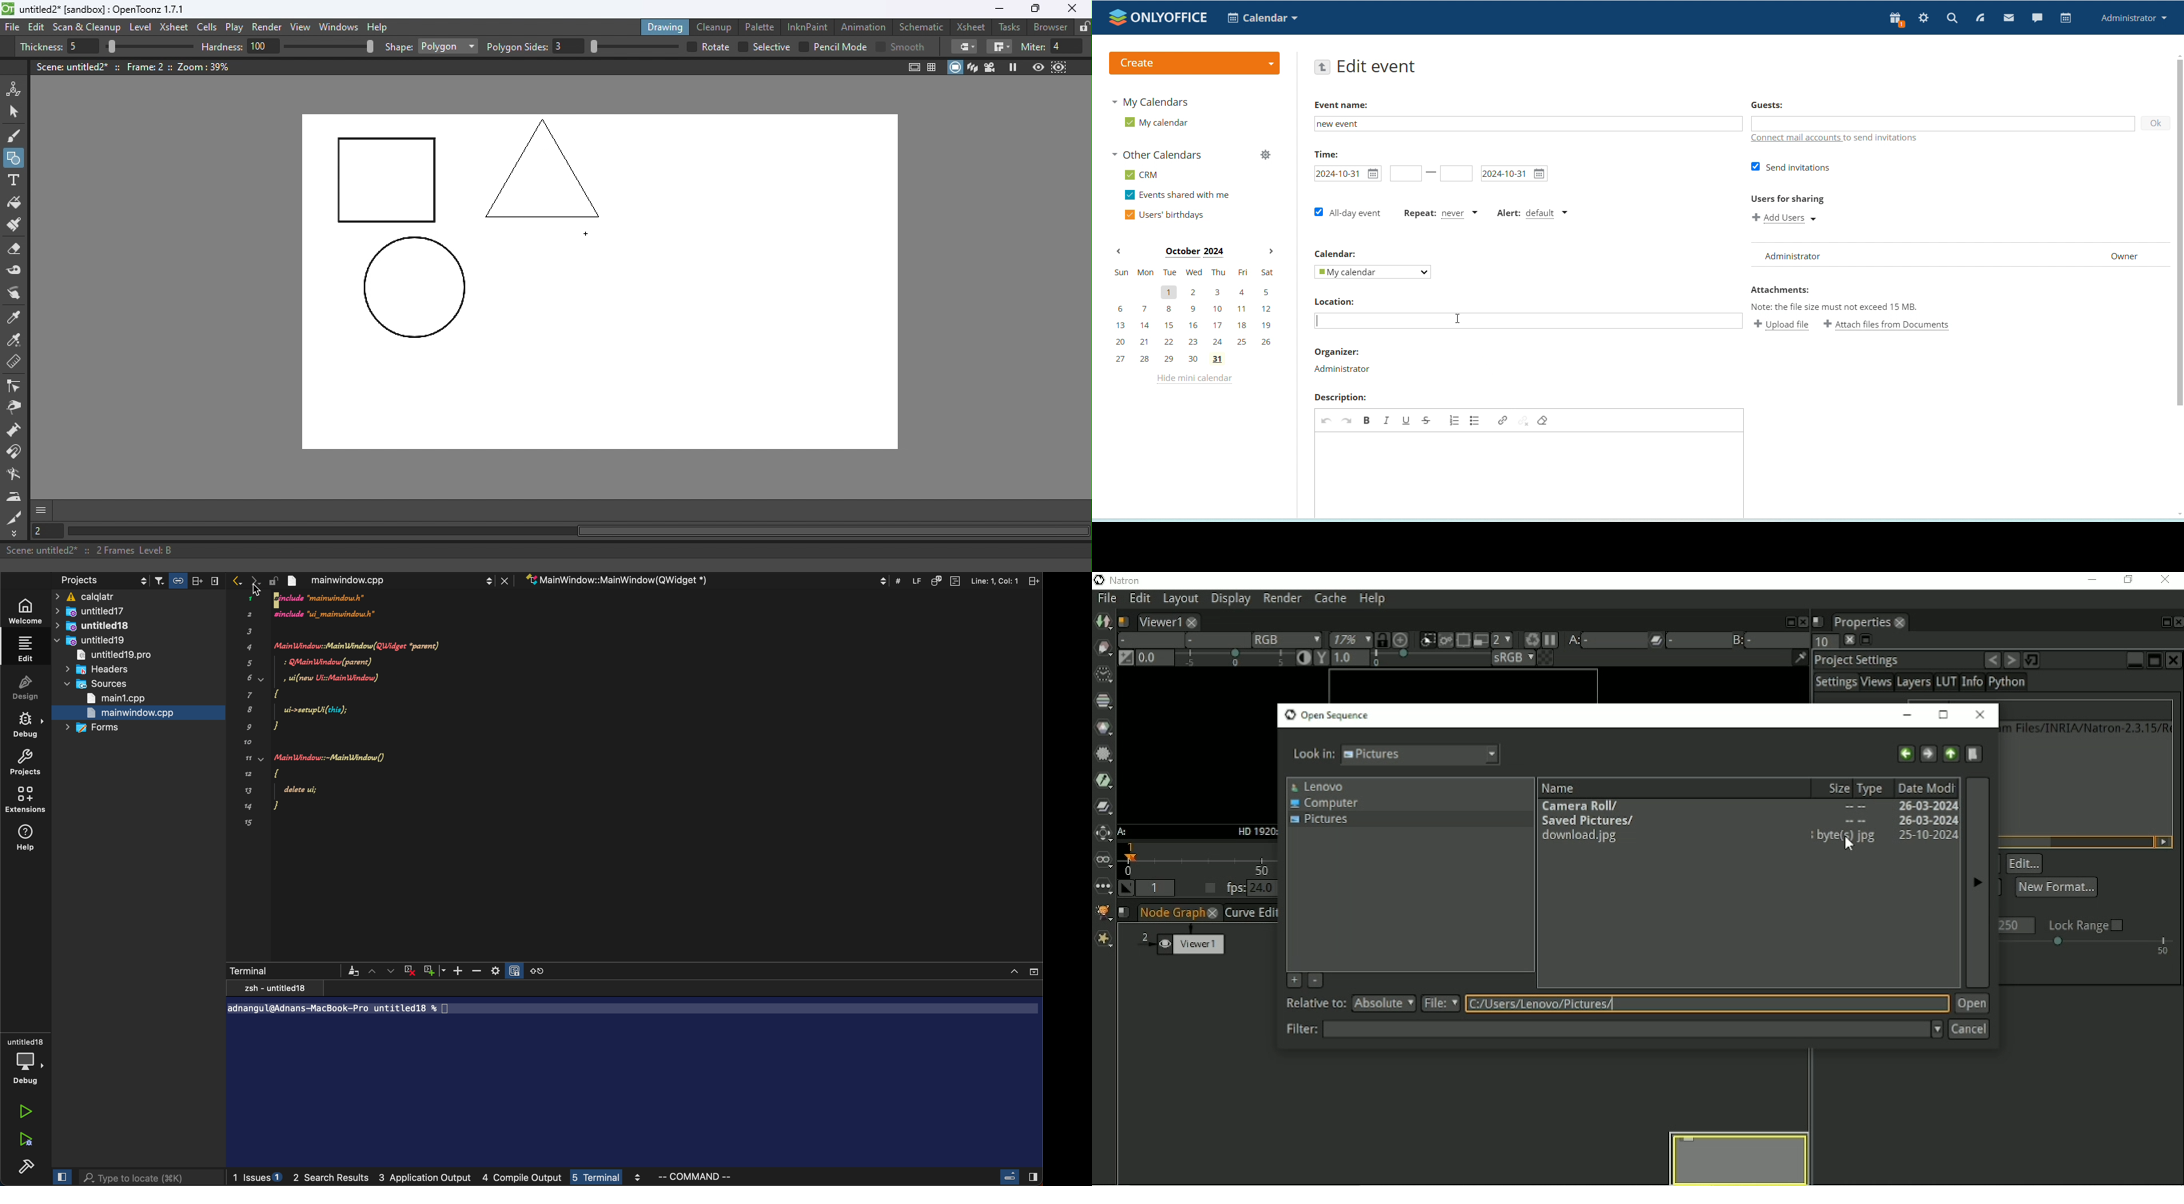 The width and height of the screenshot is (2184, 1204). What do you see at coordinates (1396, 756) in the screenshot?
I see `Look in` at bounding box center [1396, 756].